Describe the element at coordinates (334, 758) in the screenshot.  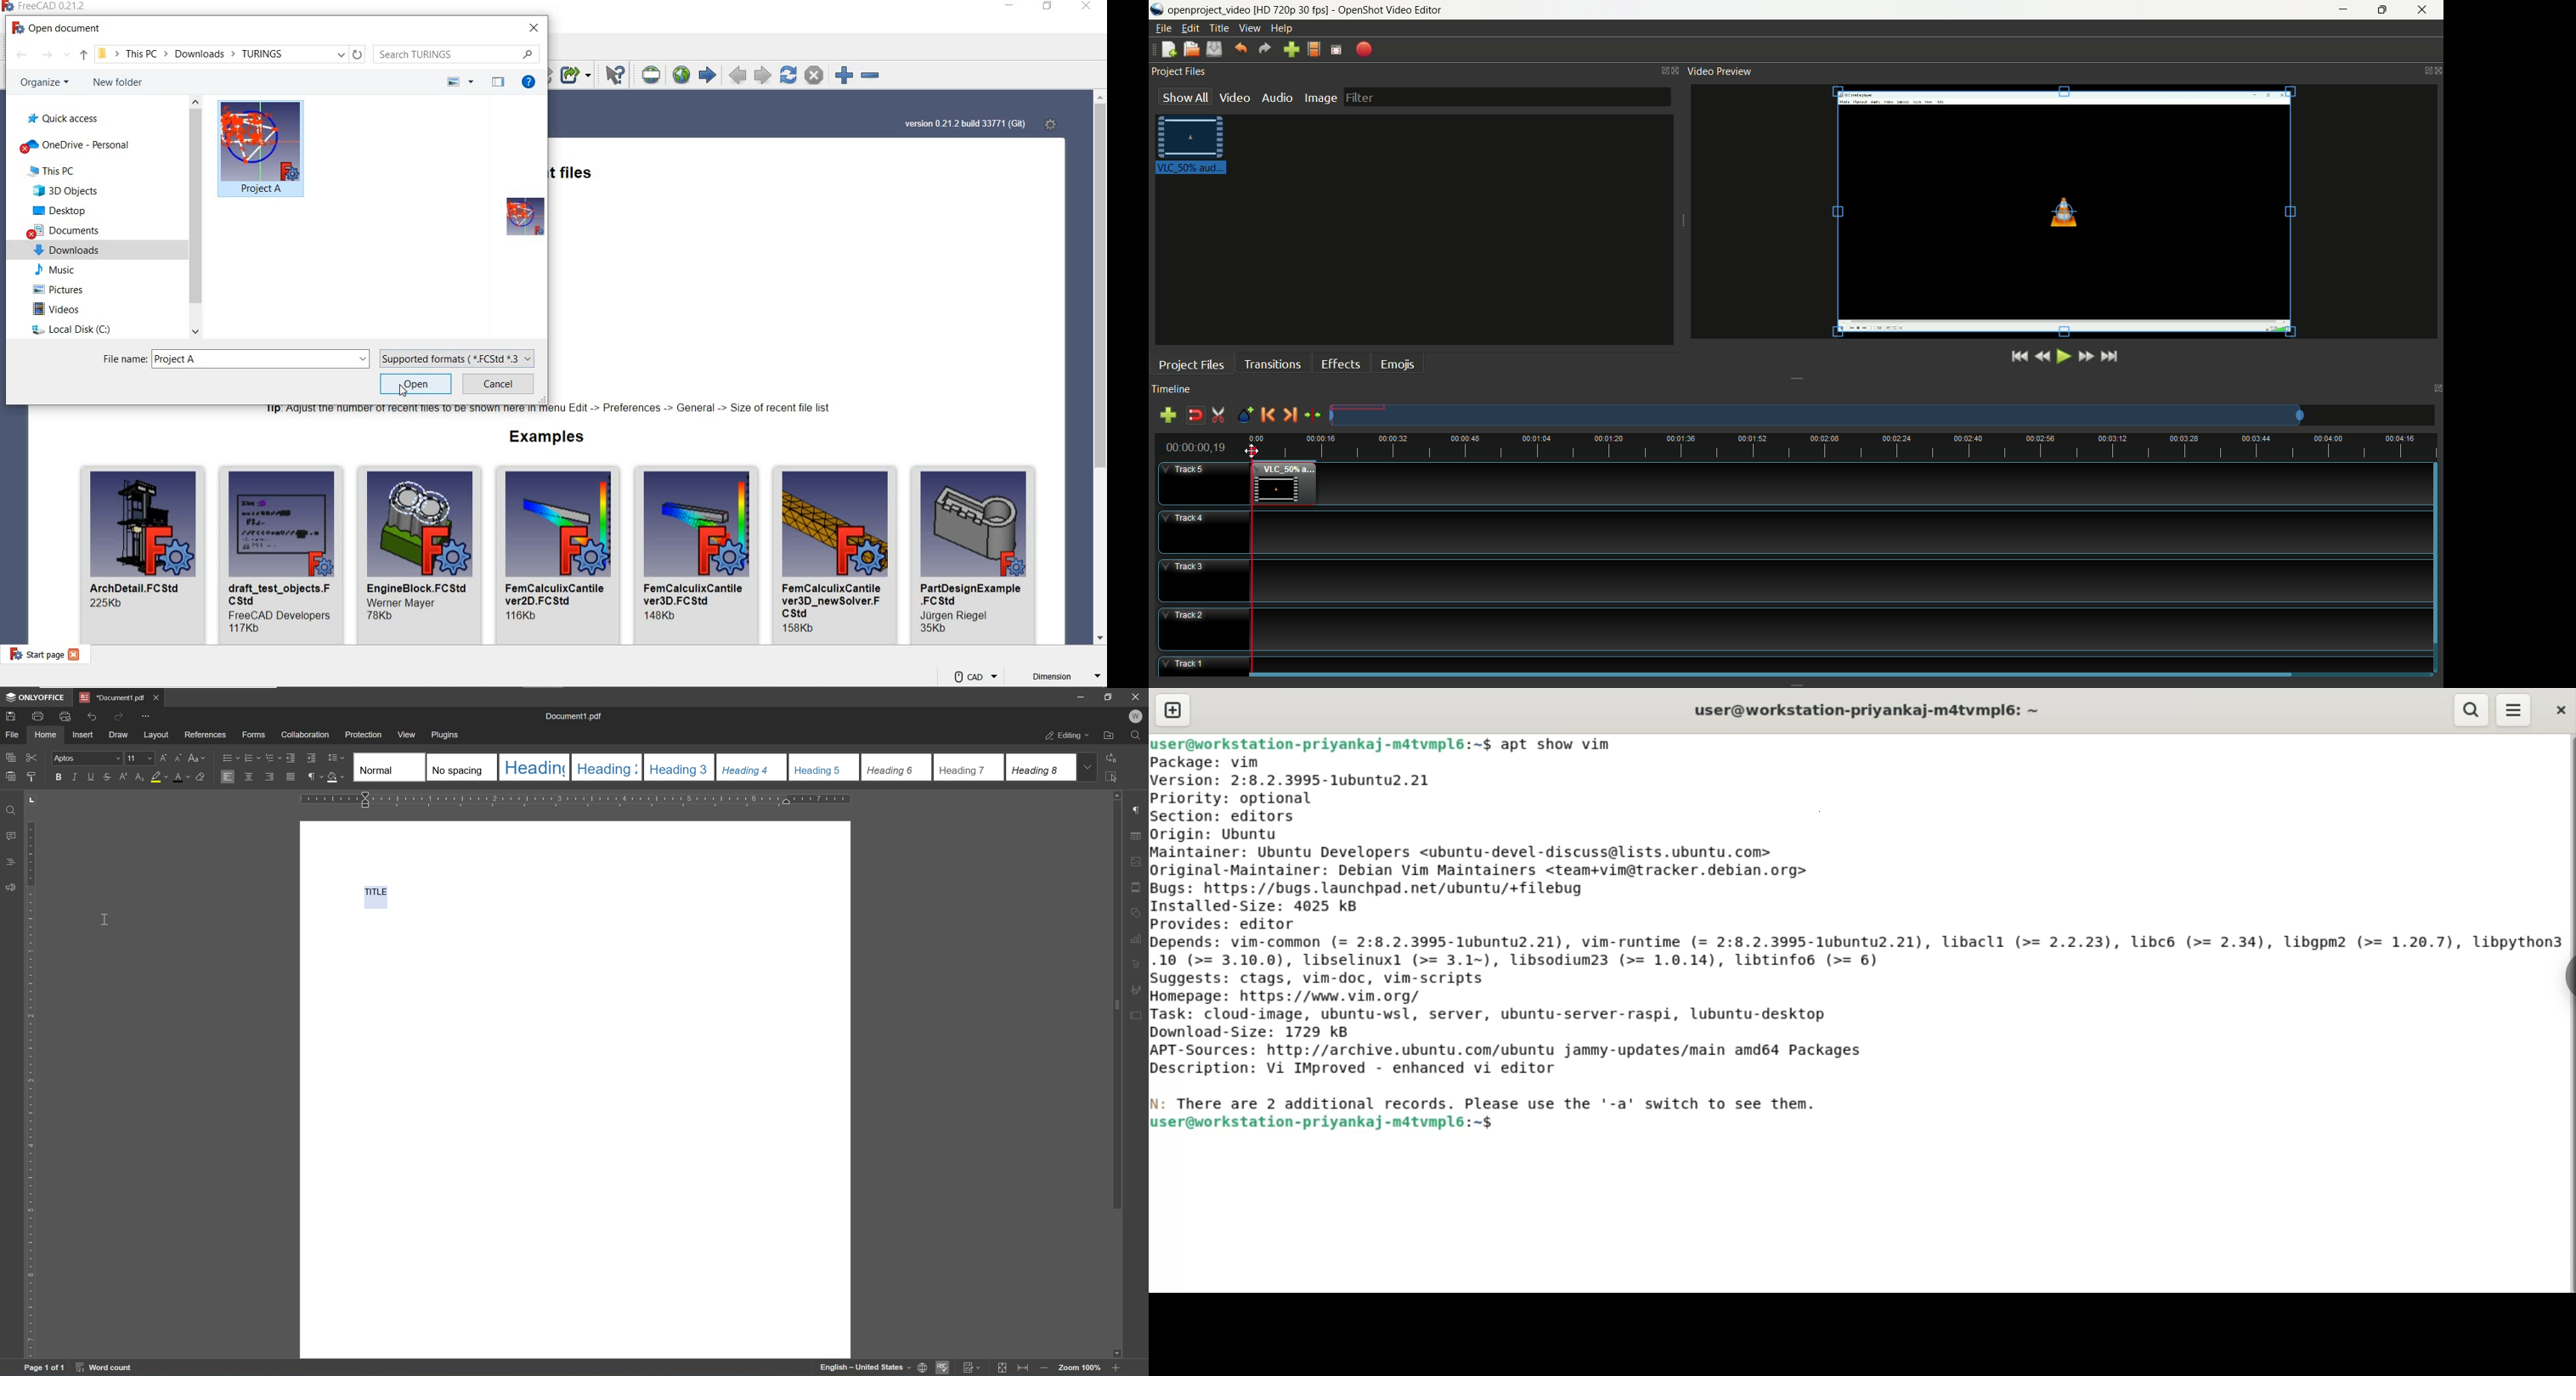
I see `line spacing` at that location.